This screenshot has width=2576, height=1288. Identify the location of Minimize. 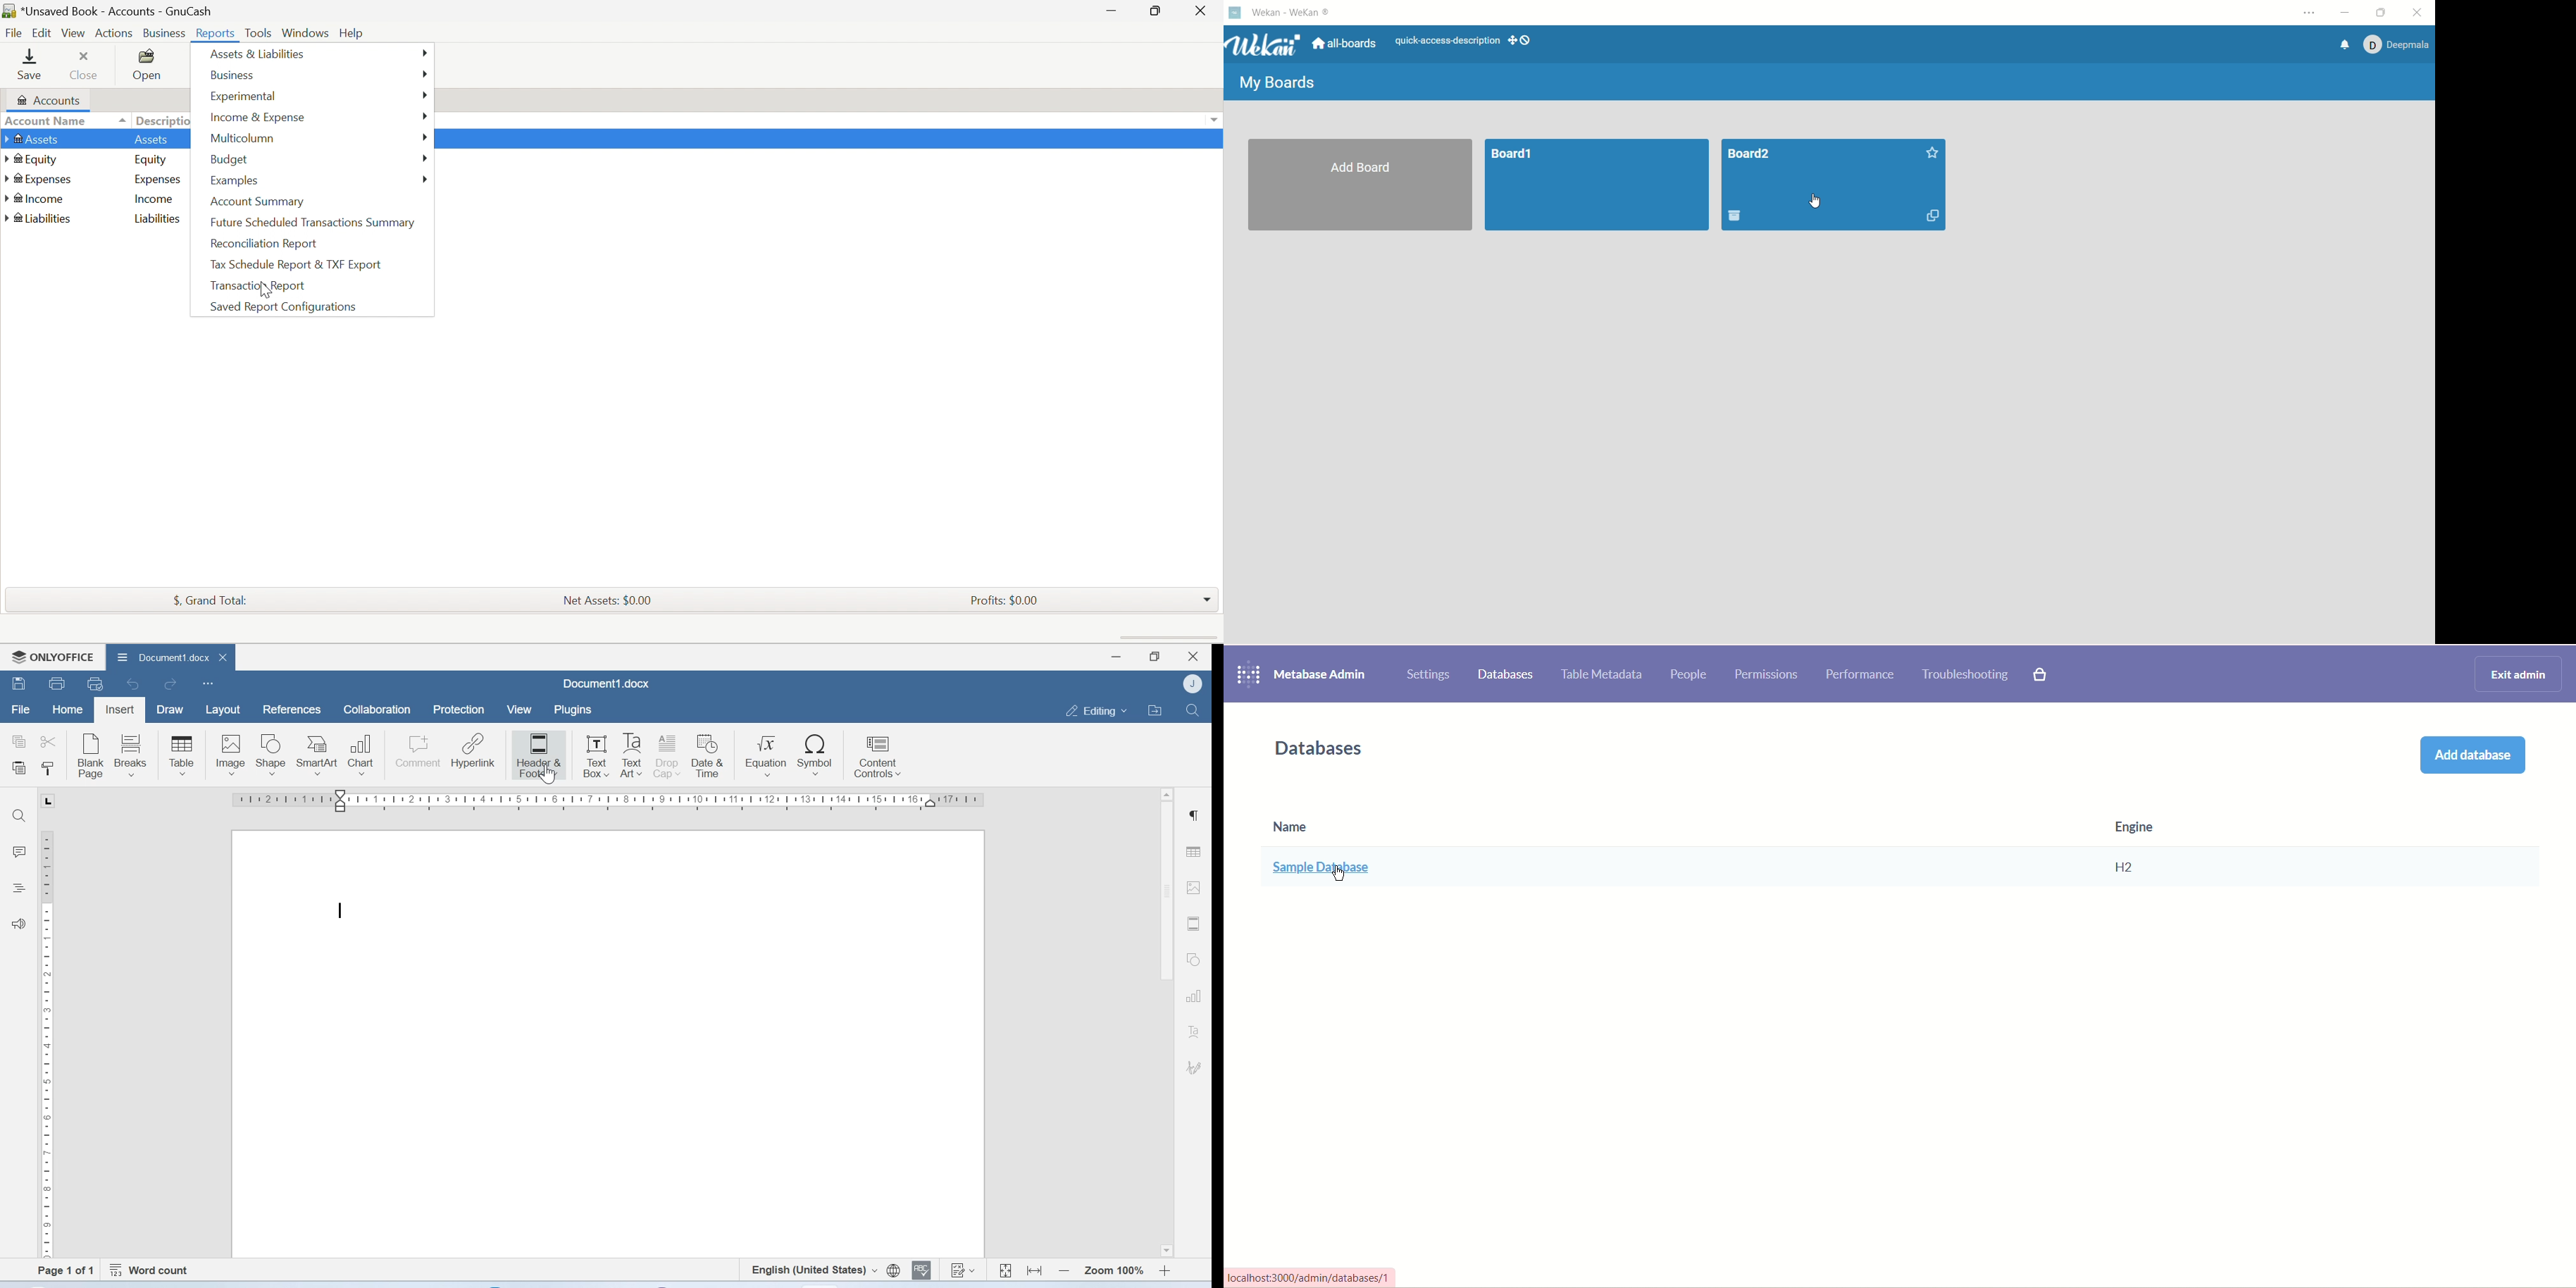
(1109, 11).